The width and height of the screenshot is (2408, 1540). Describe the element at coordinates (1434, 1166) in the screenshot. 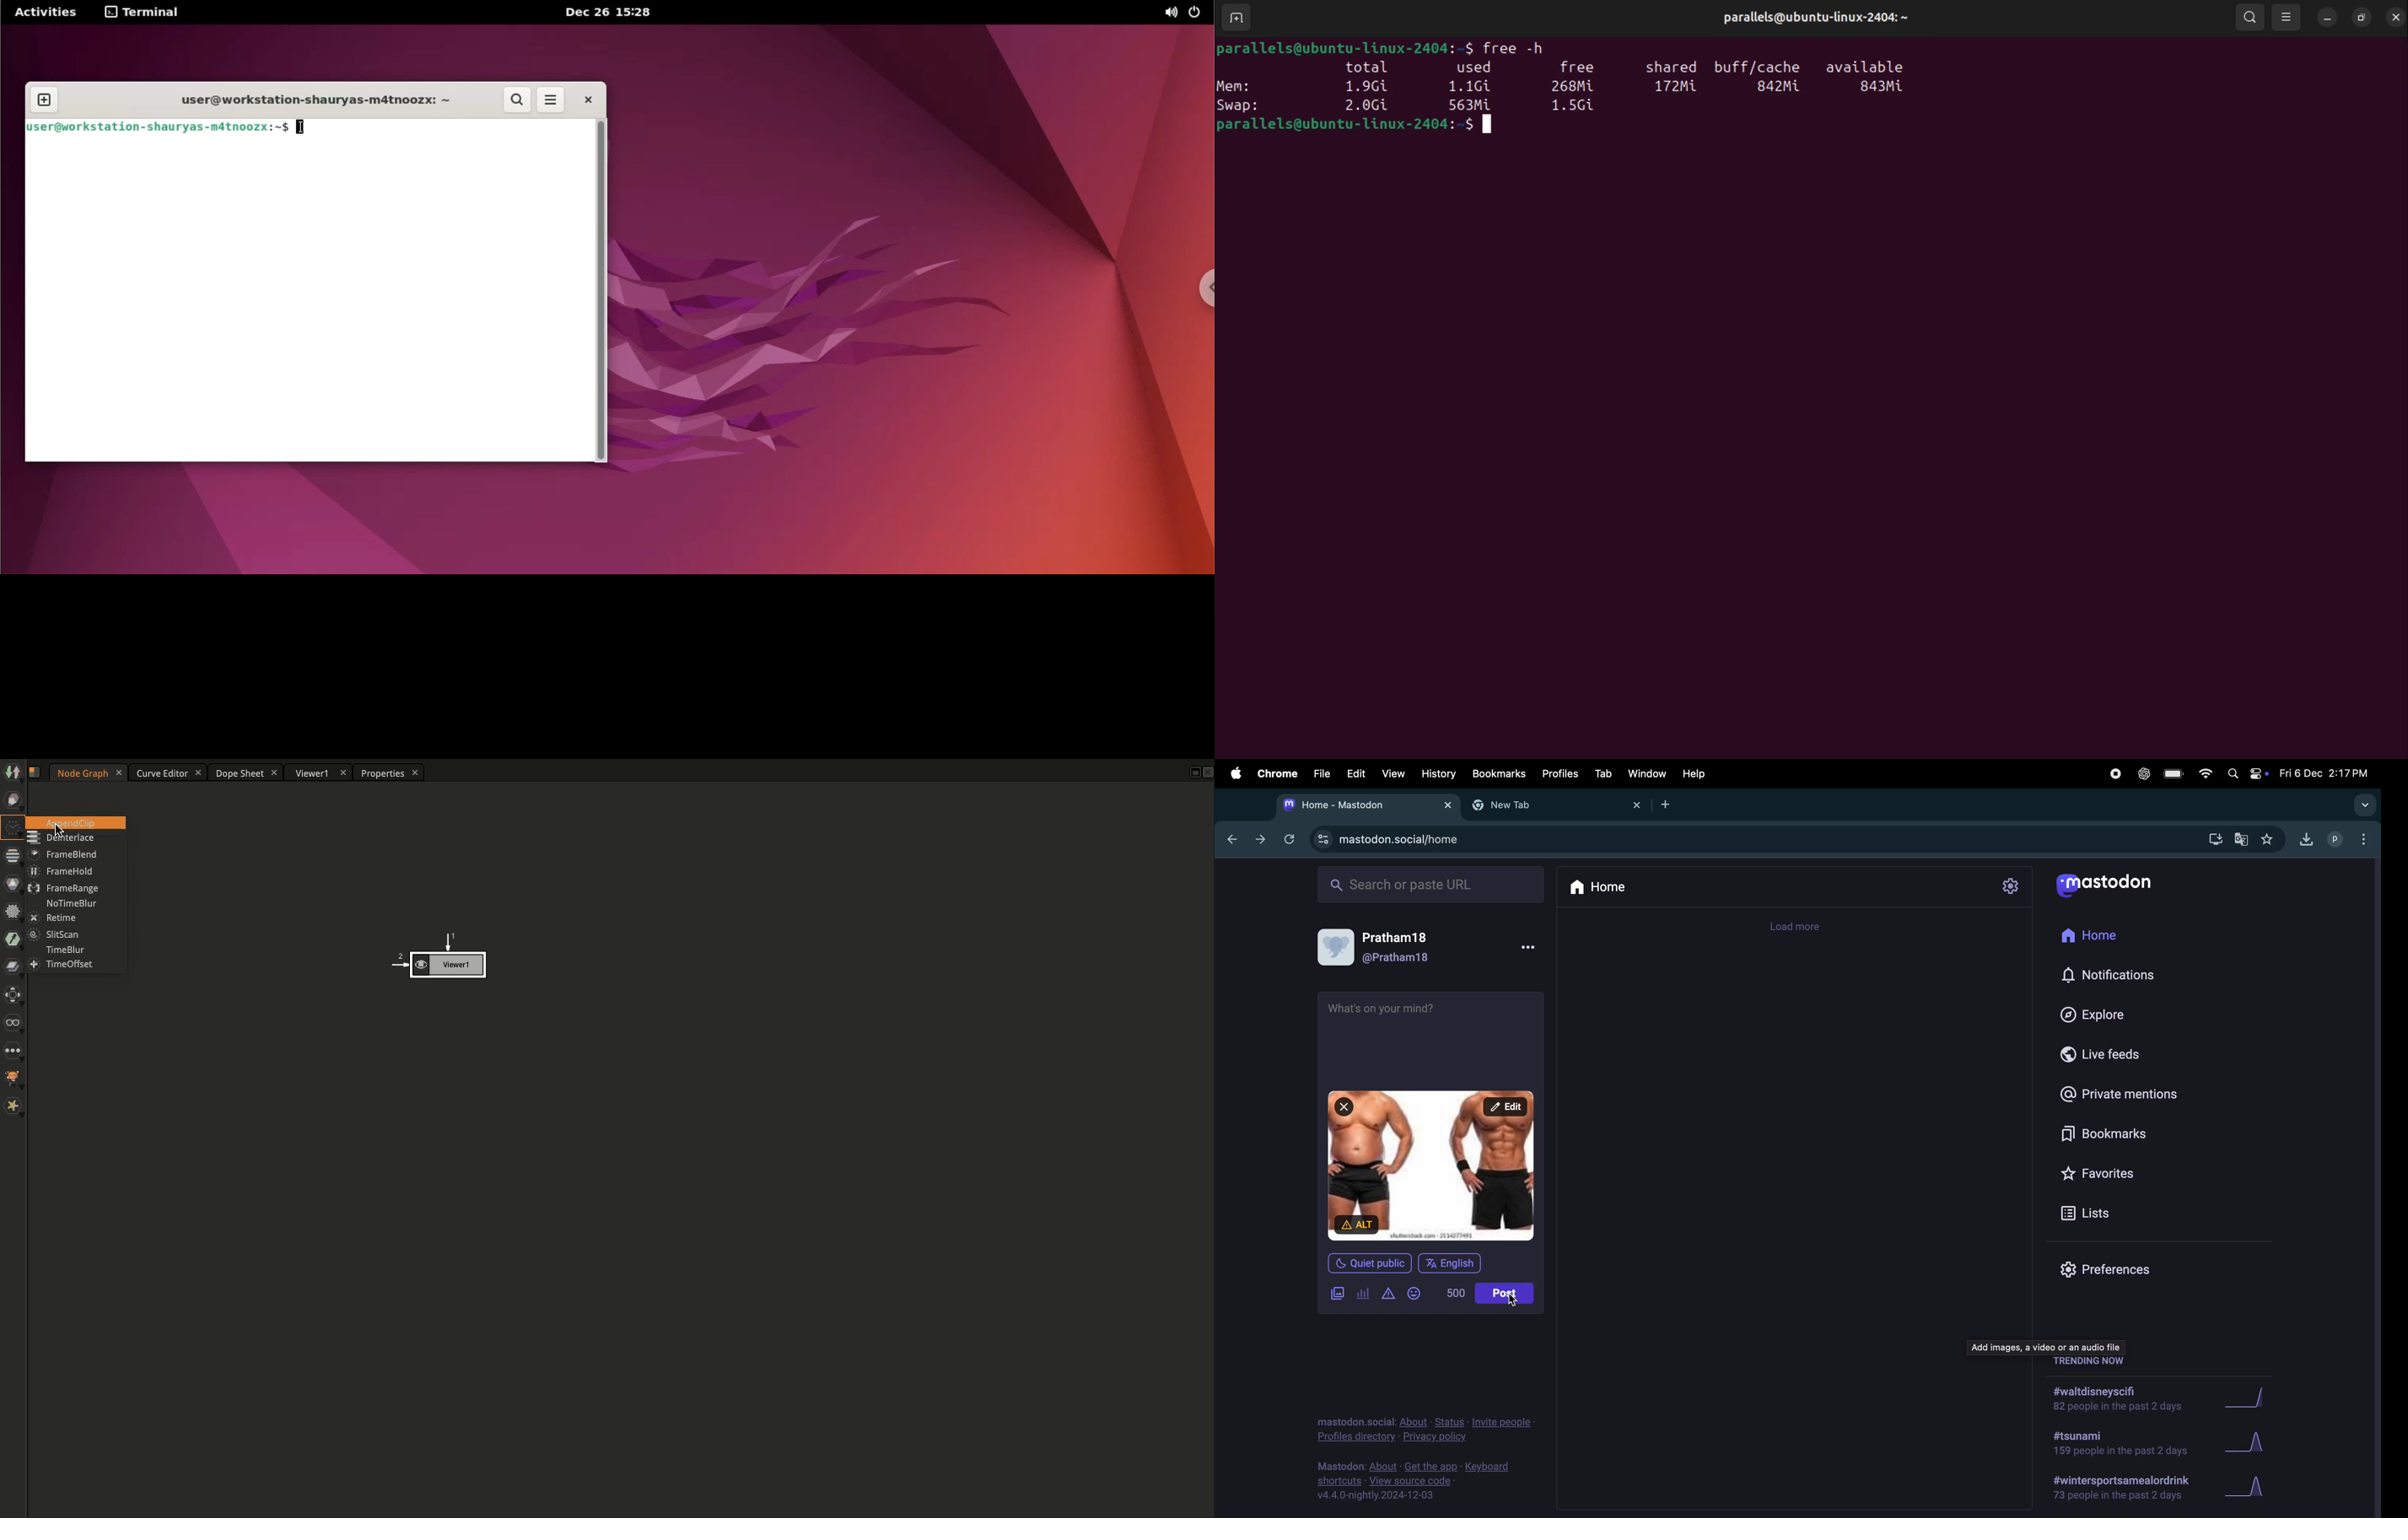

I see `image` at that location.